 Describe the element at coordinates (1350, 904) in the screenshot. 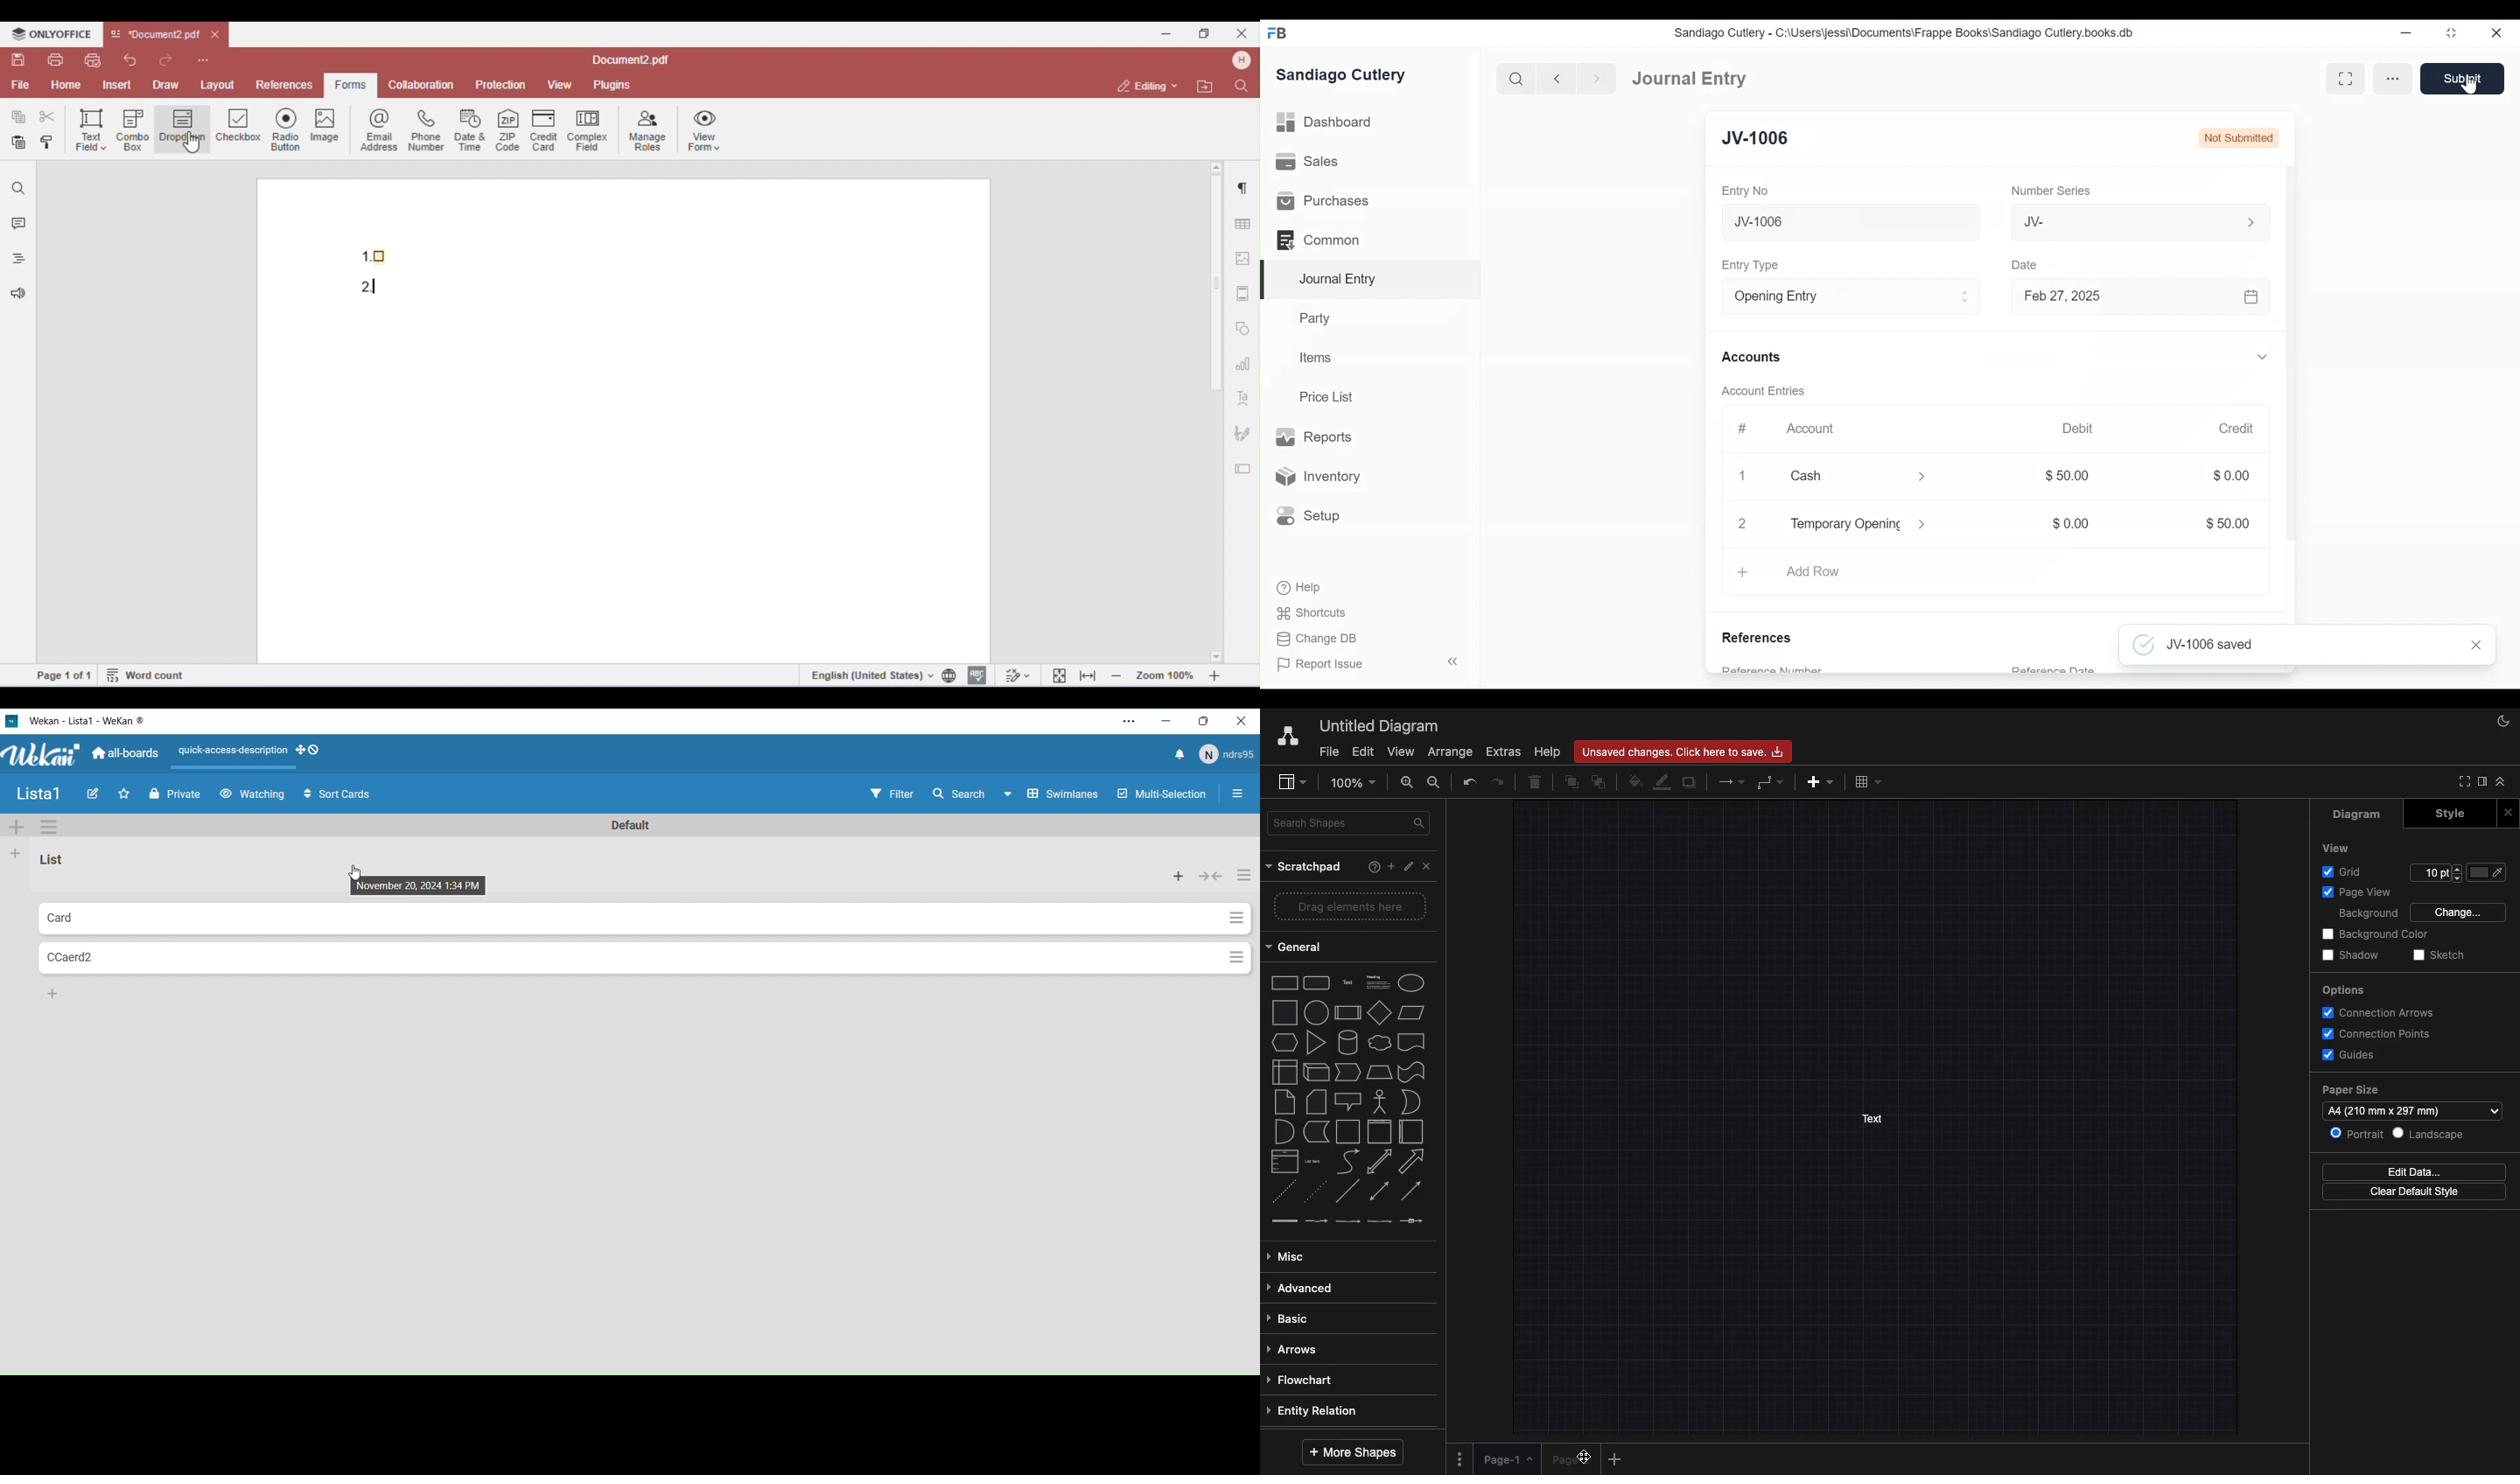

I see `Drag elements here` at that location.